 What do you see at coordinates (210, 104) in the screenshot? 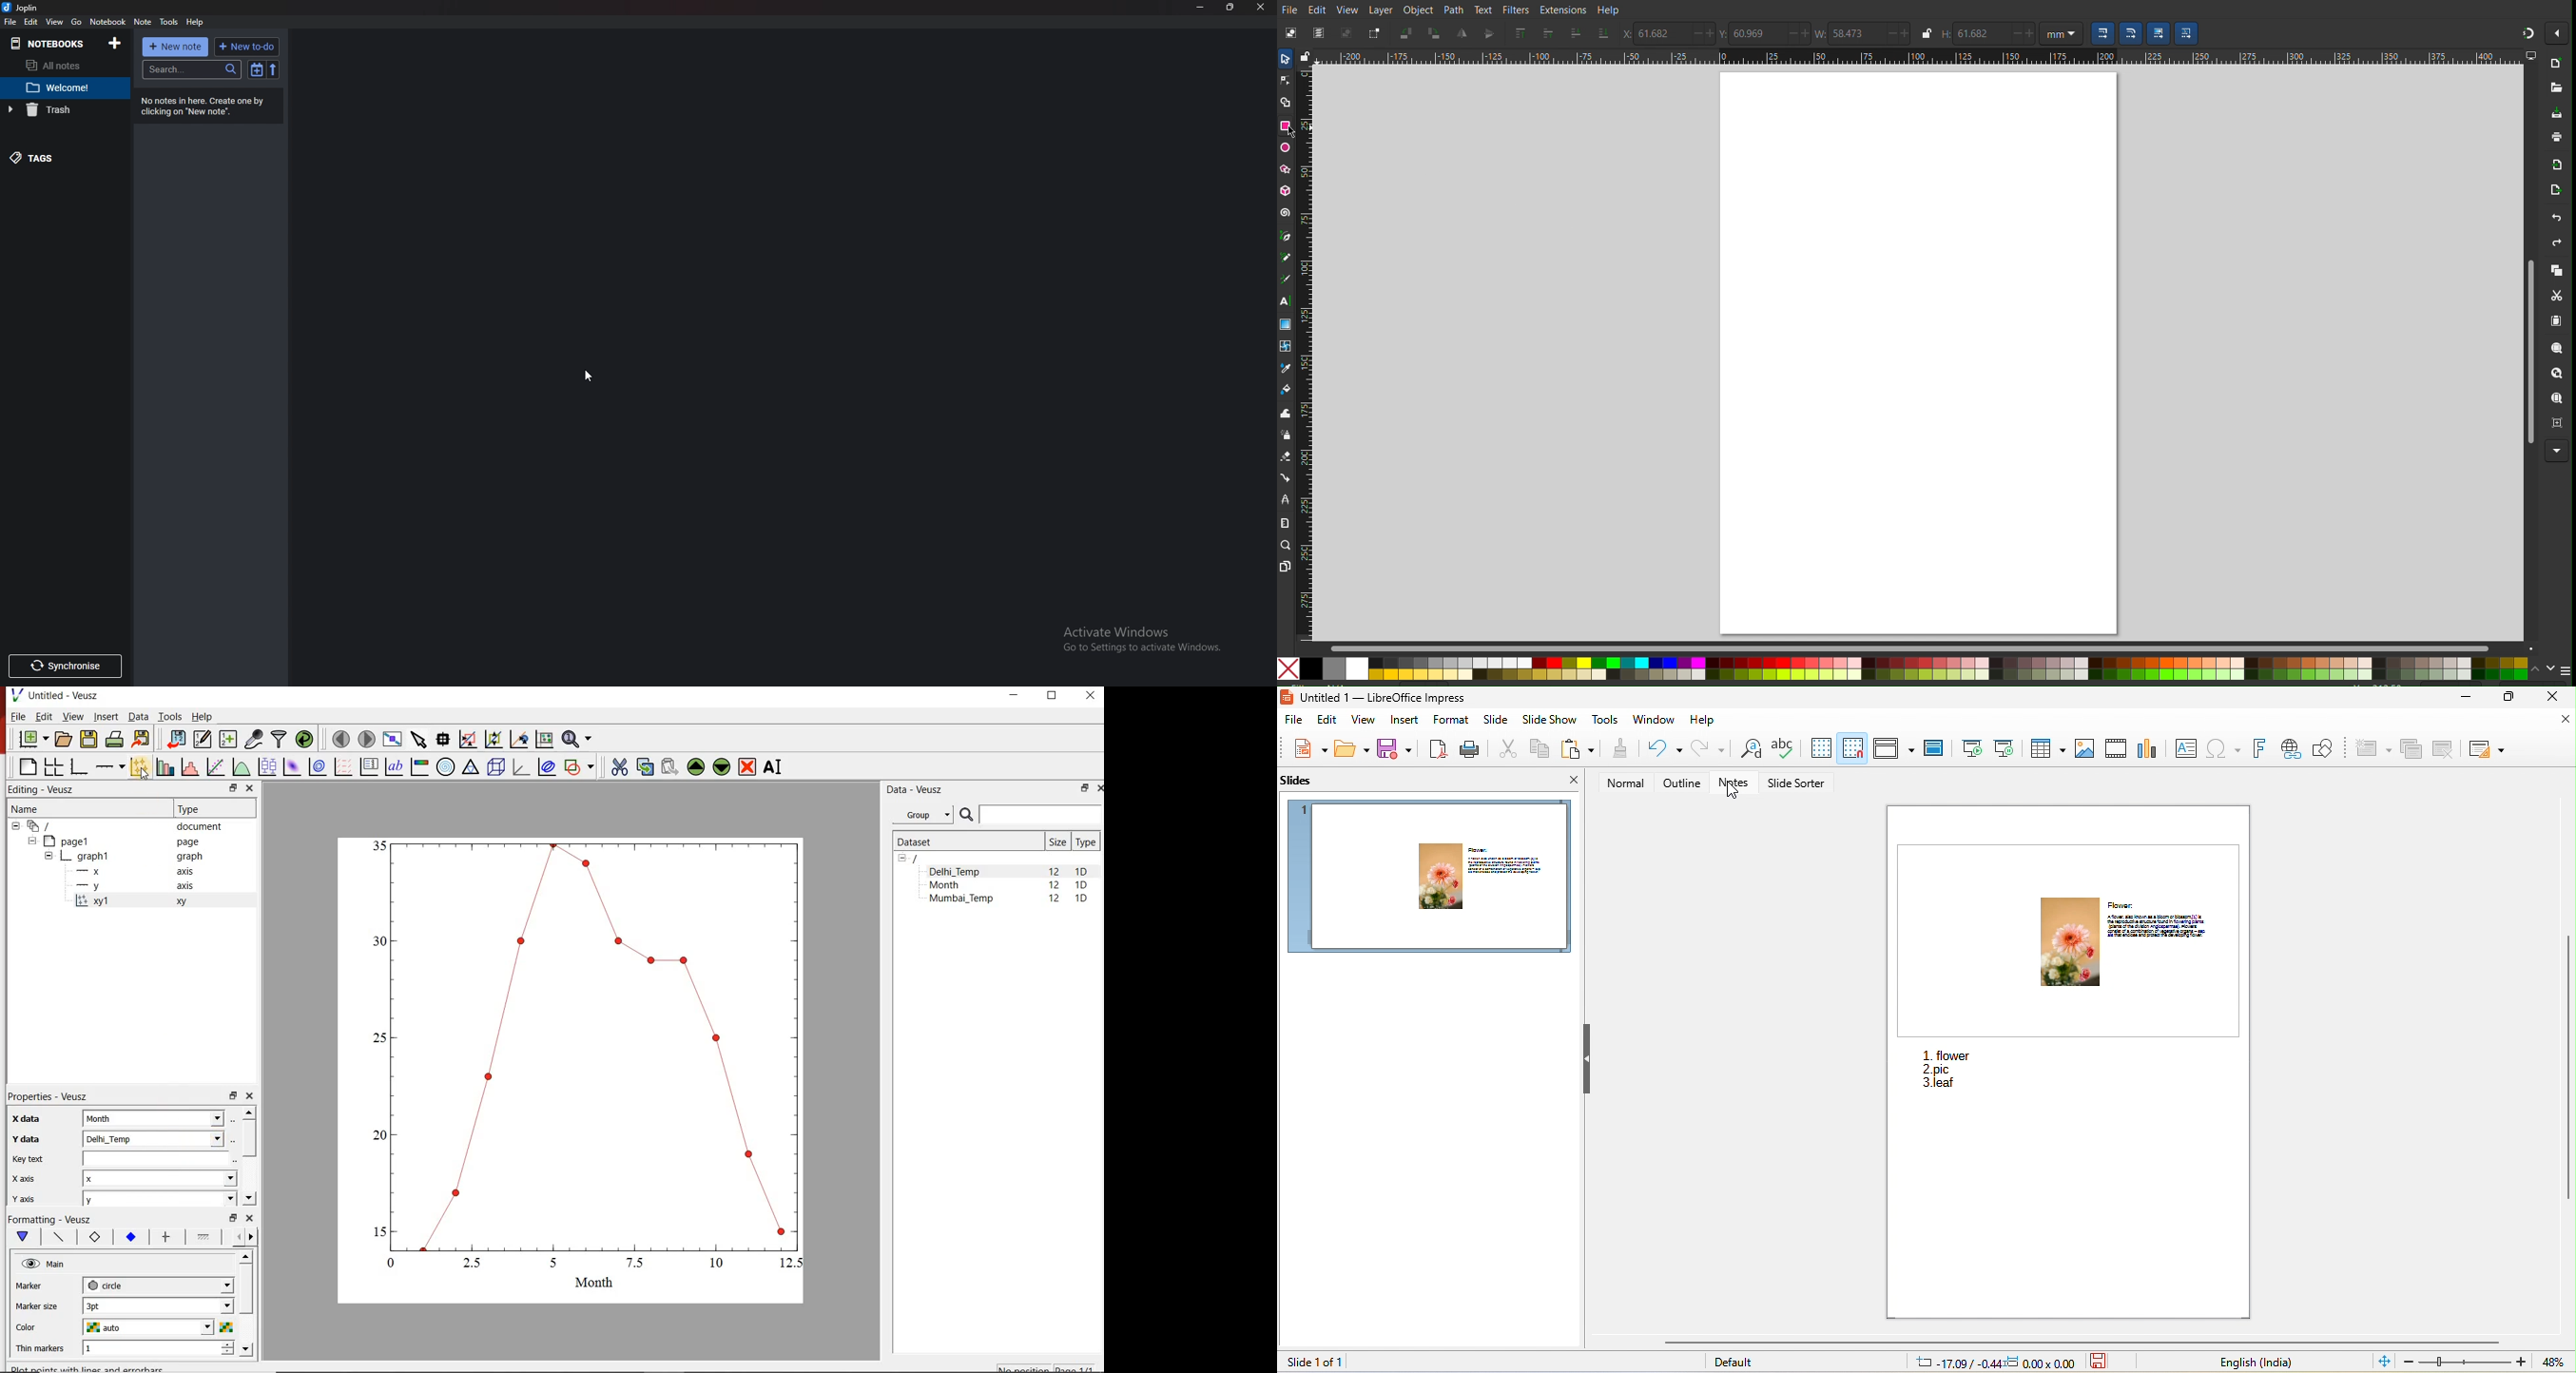
I see `info` at bounding box center [210, 104].